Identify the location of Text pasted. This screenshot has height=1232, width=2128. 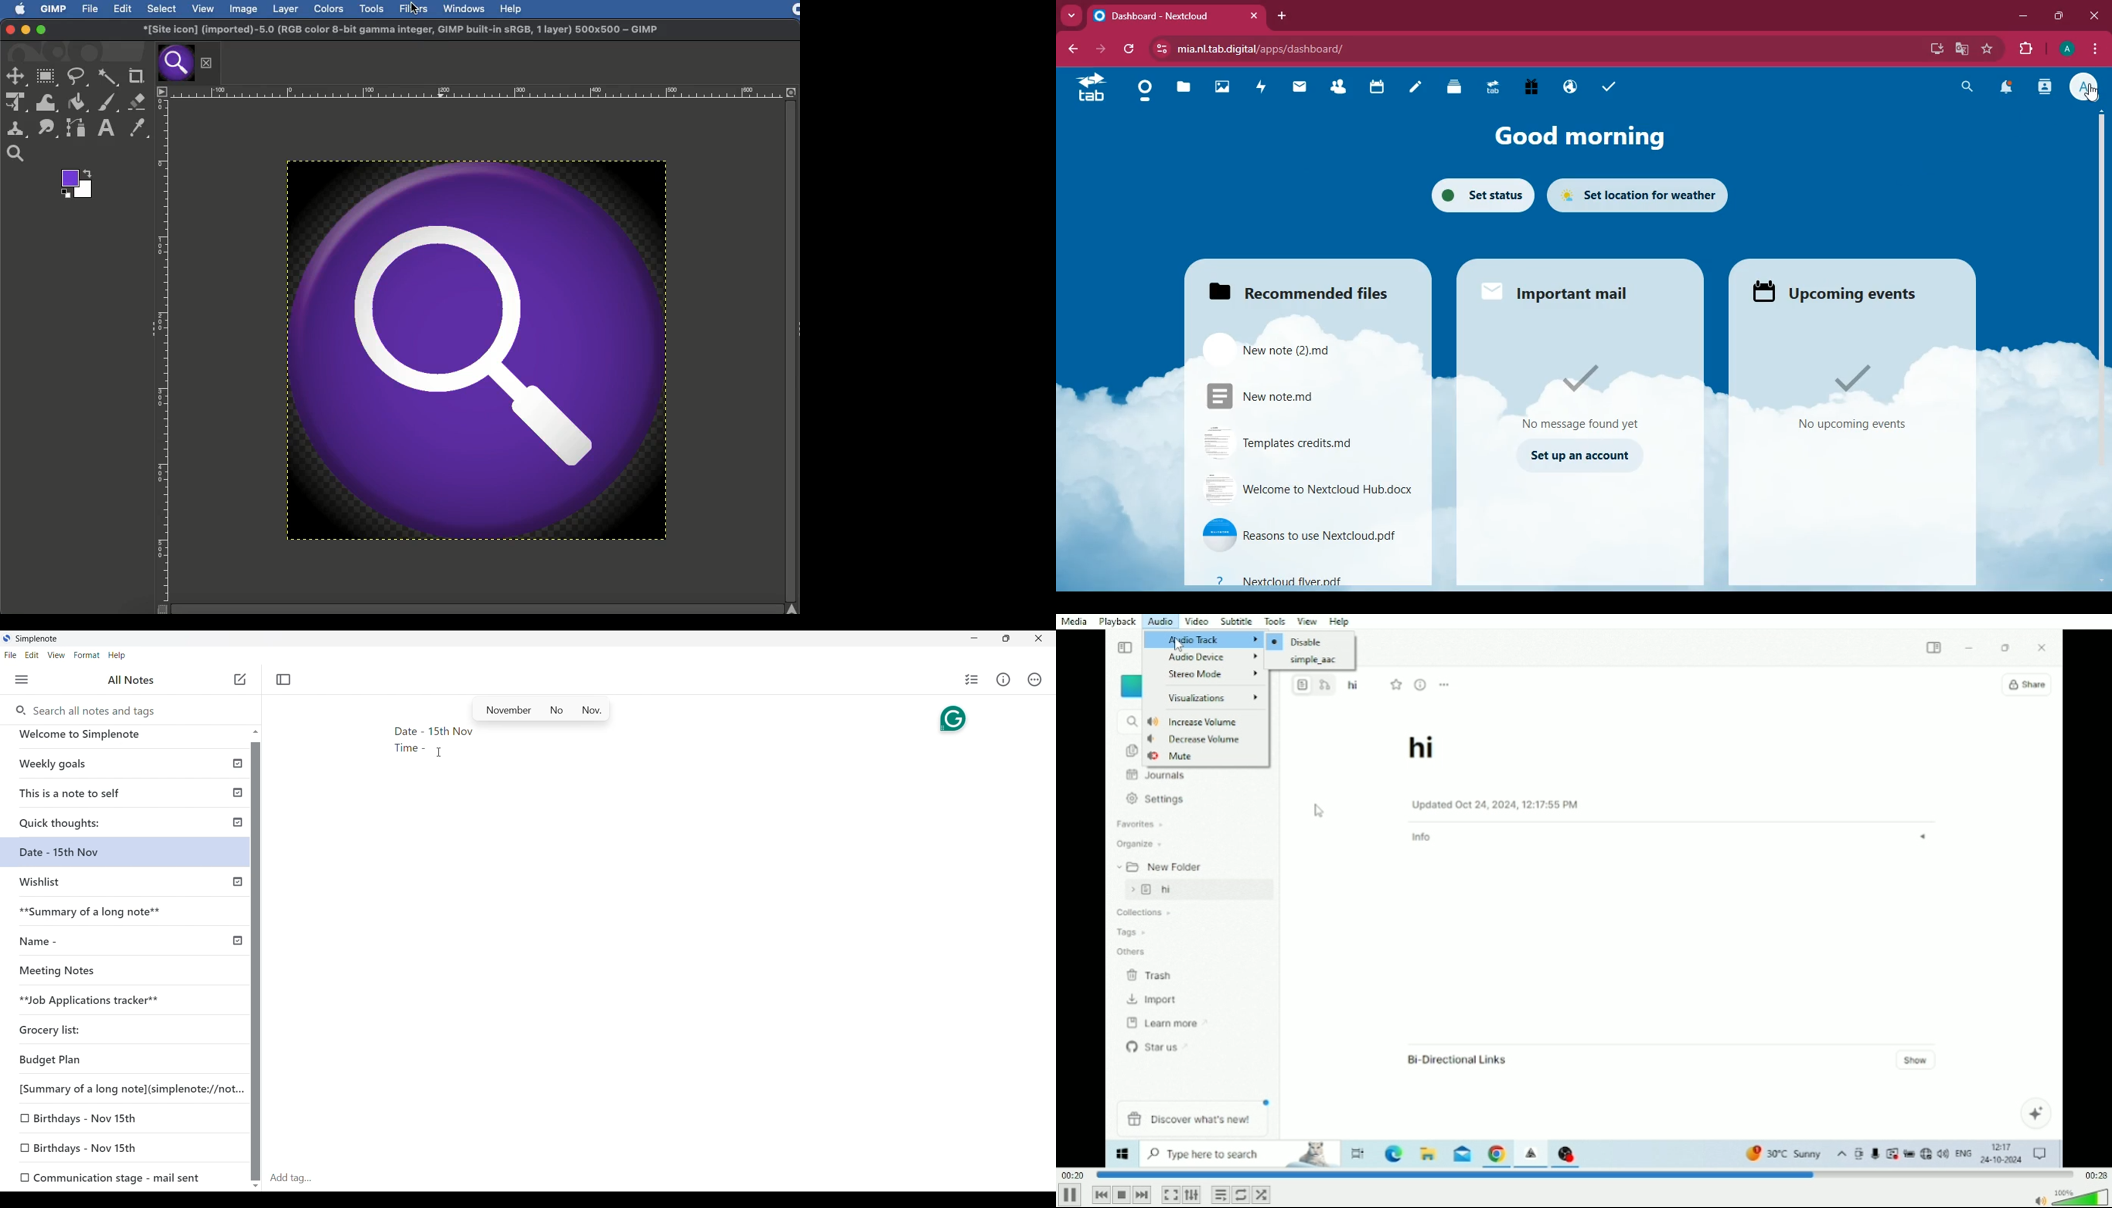
(409, 740).